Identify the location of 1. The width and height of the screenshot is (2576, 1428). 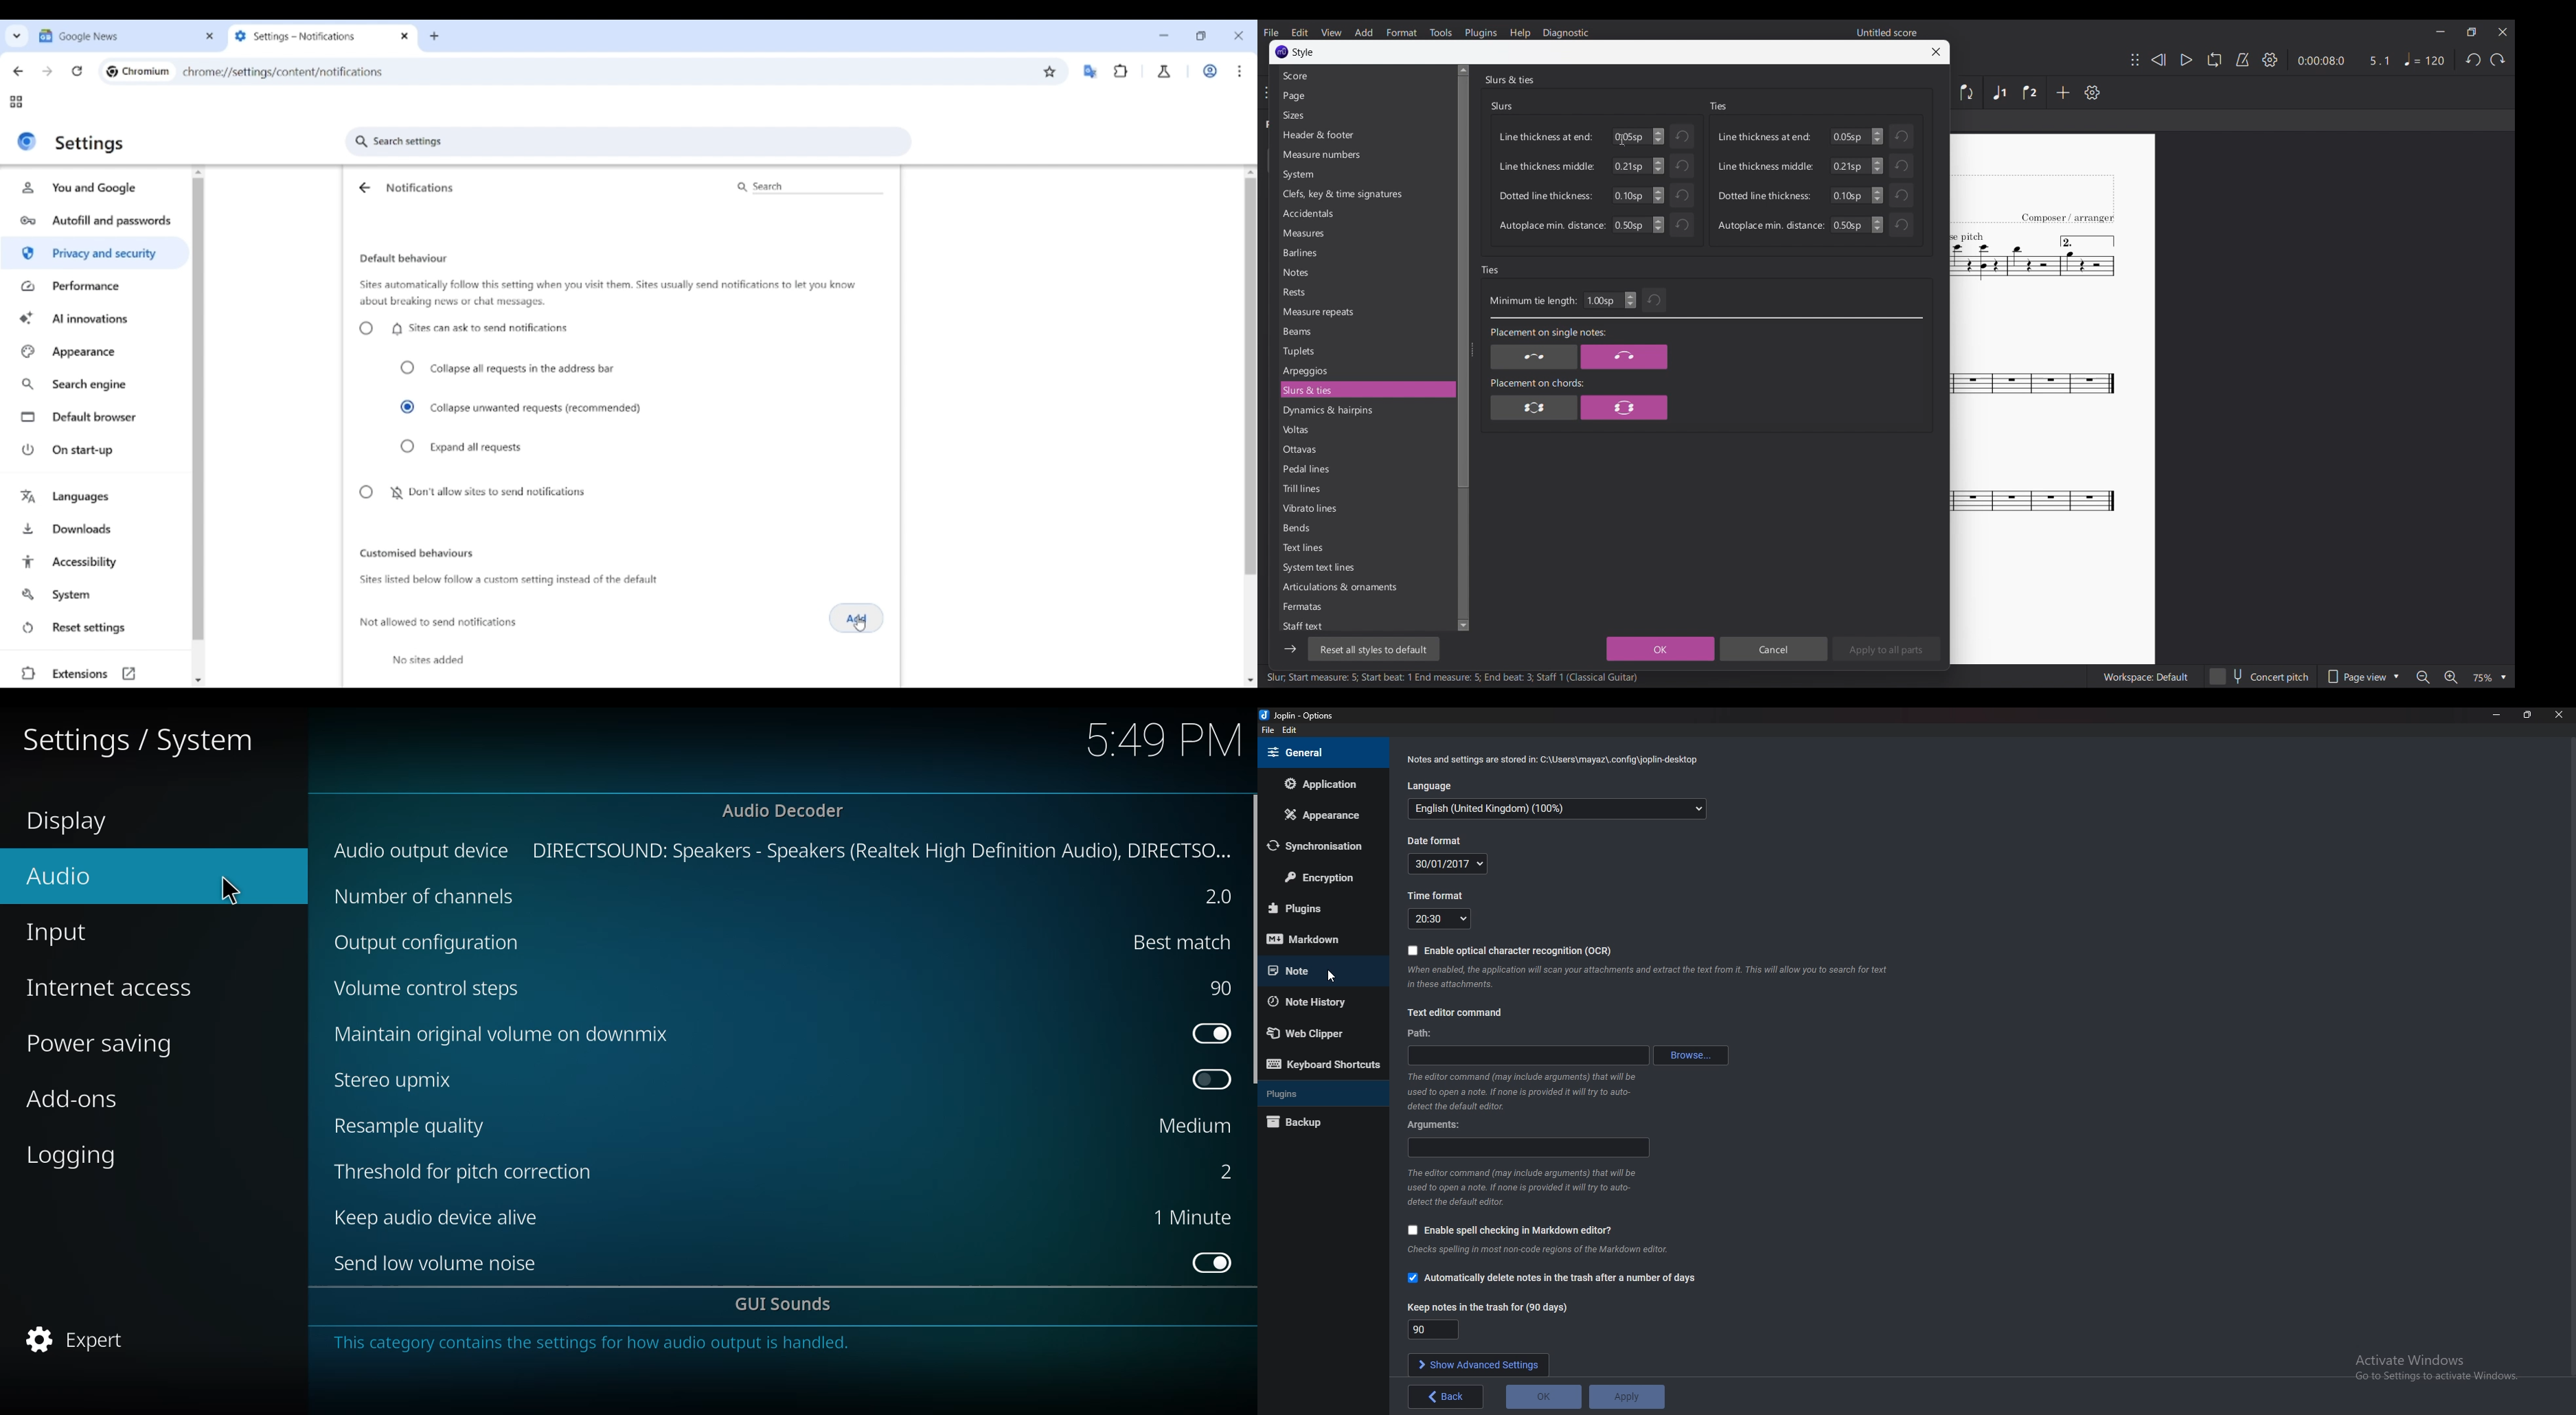
(1193, 1216).